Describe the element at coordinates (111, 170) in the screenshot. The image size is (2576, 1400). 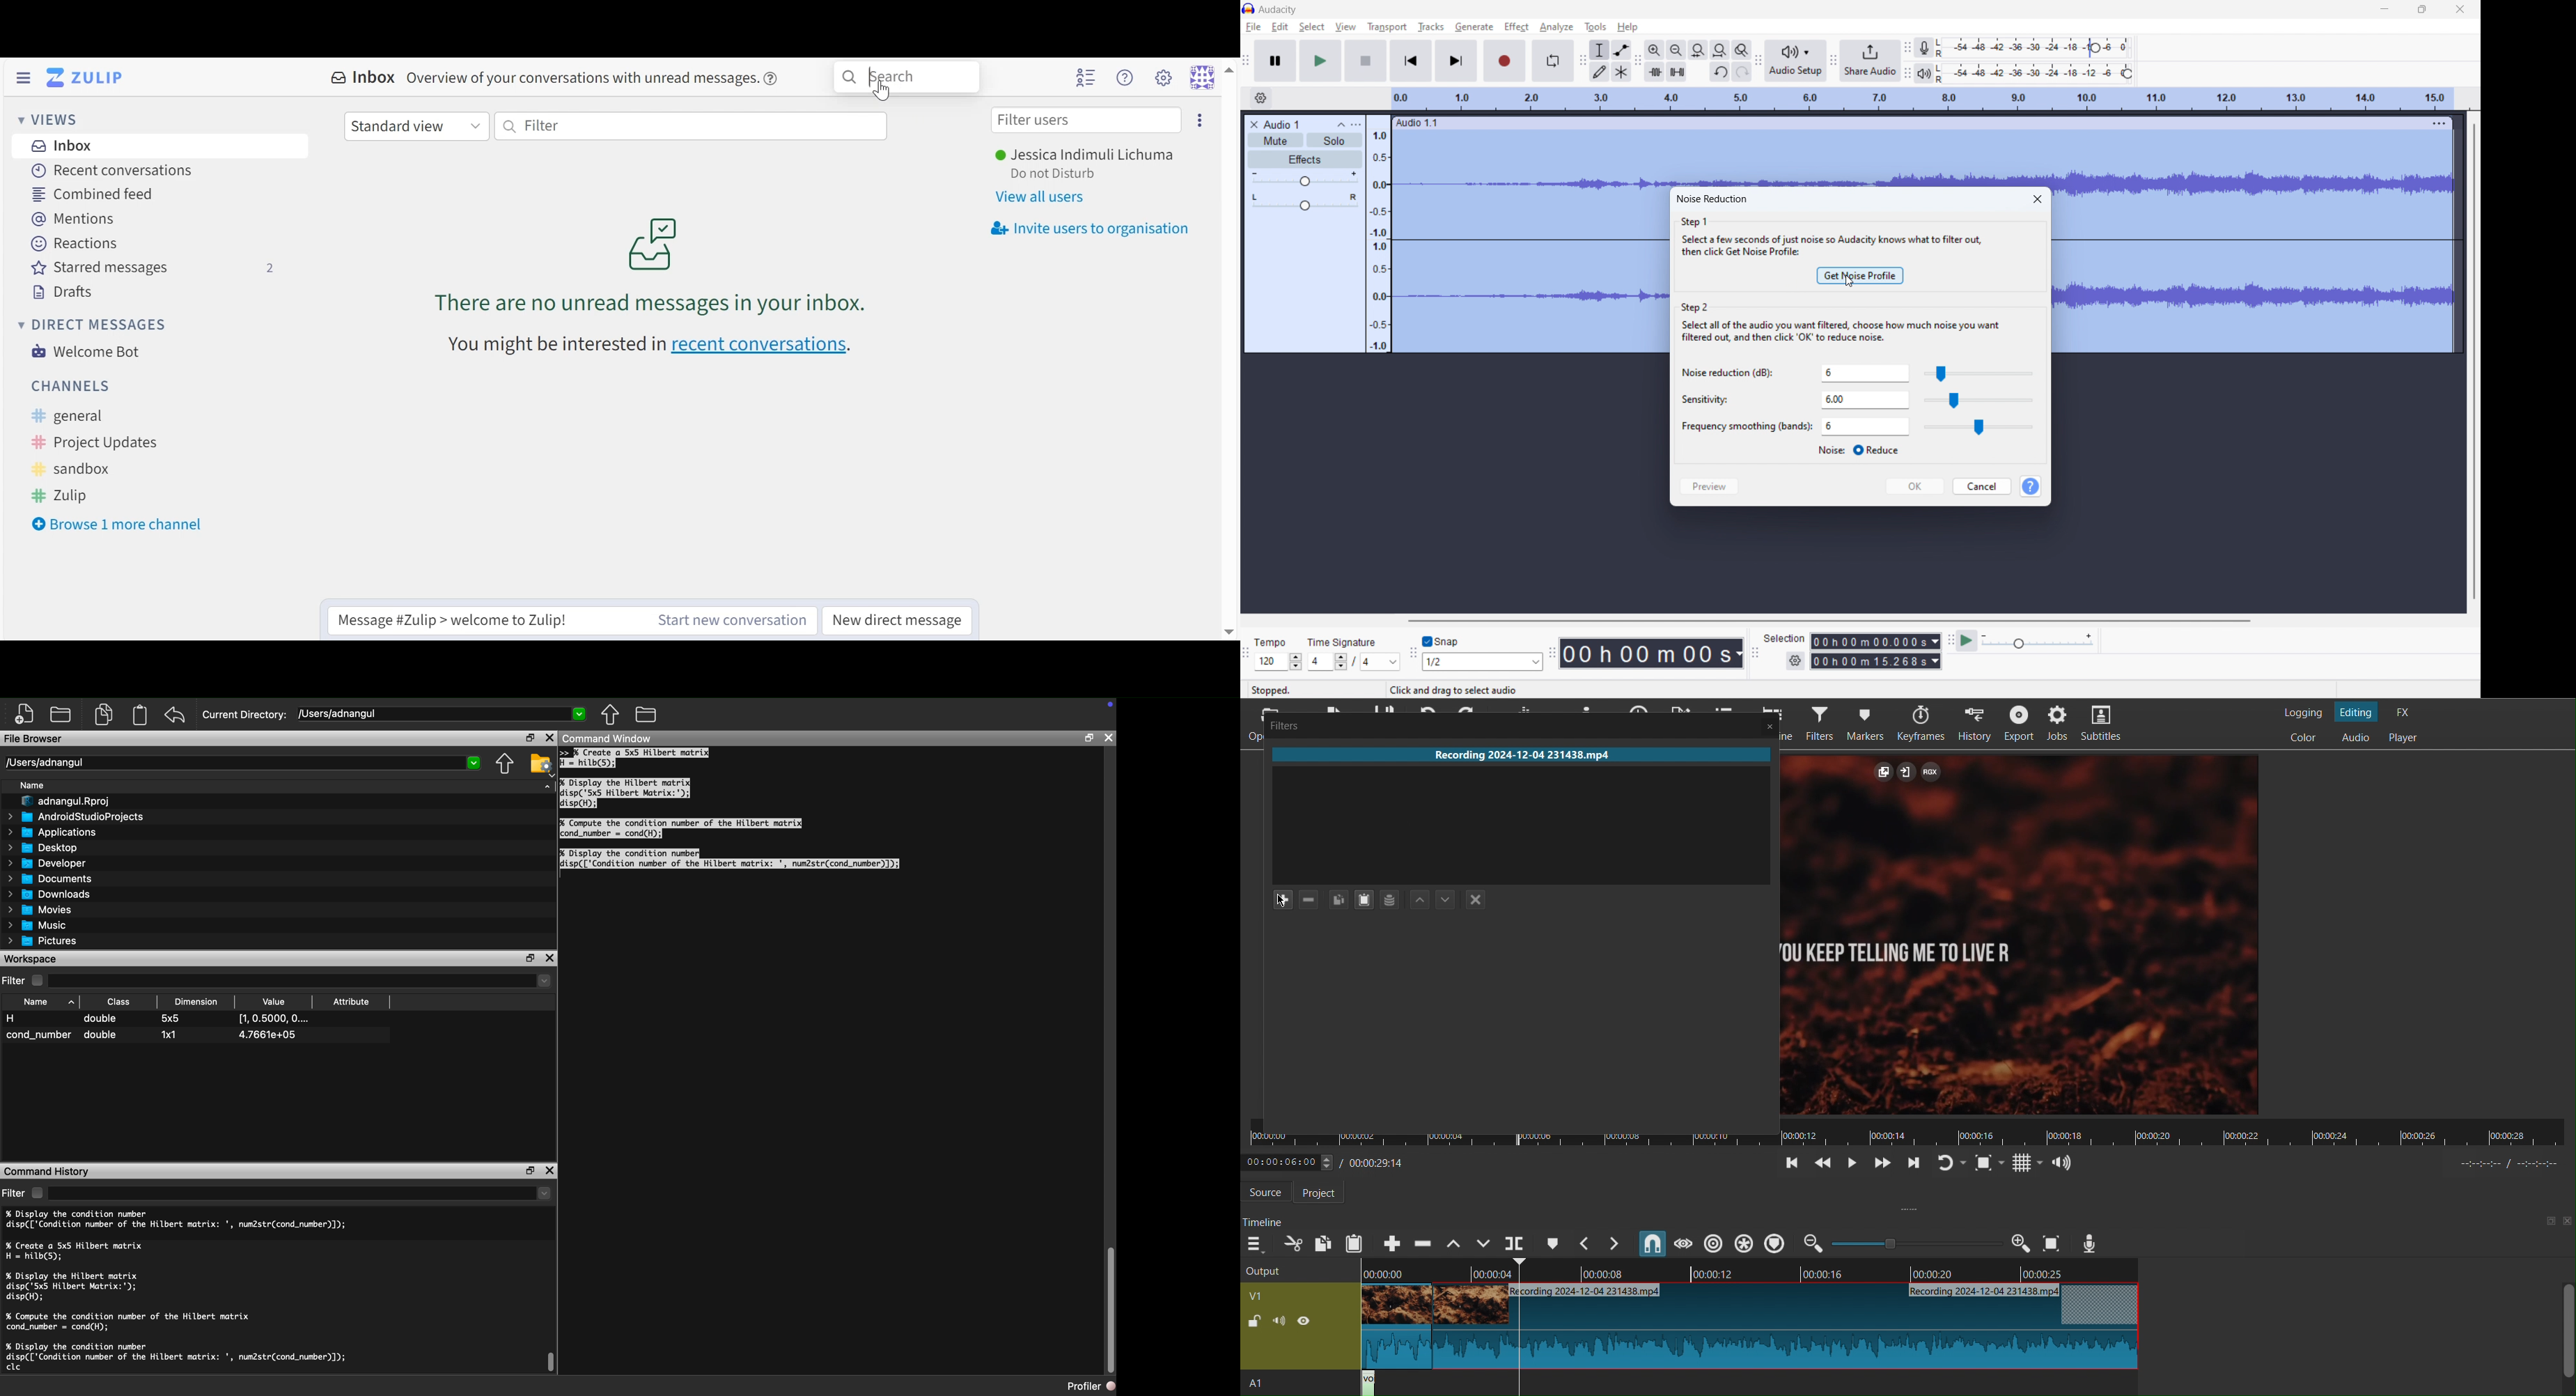
I see `Recent Conversations` at that location.